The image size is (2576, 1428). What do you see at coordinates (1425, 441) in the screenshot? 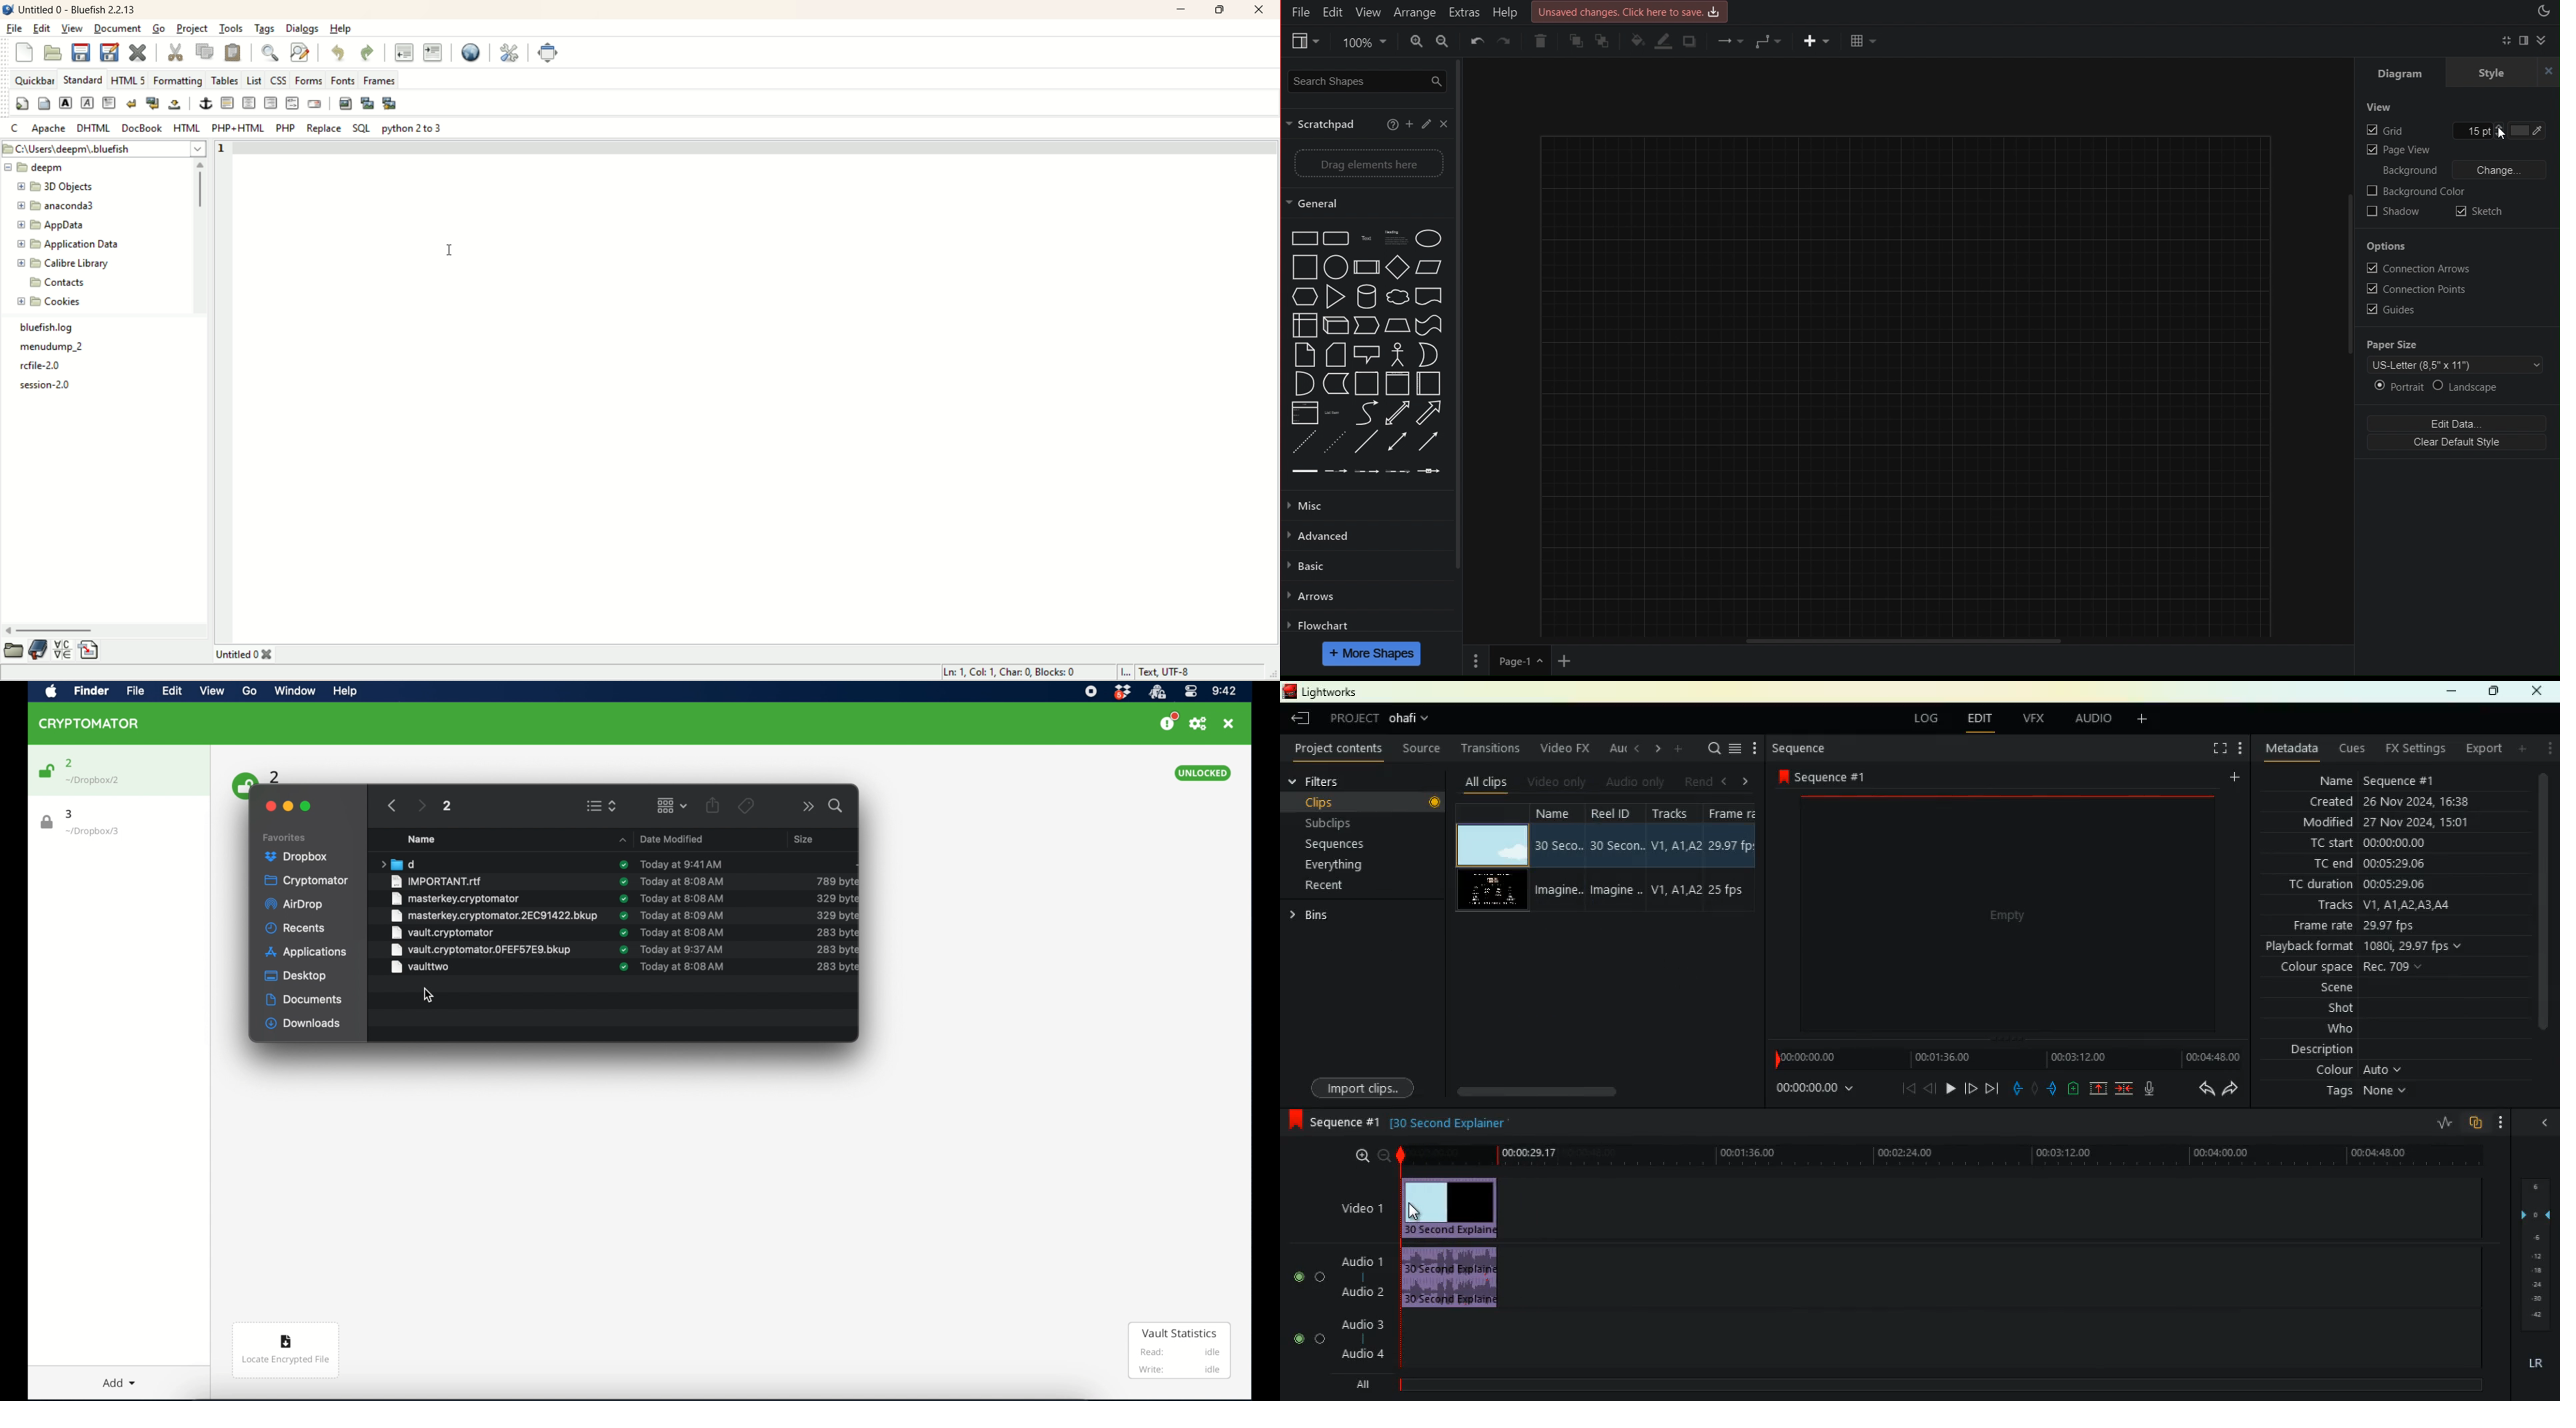
I see `single side arrow` at bounding box center [1425, 441].